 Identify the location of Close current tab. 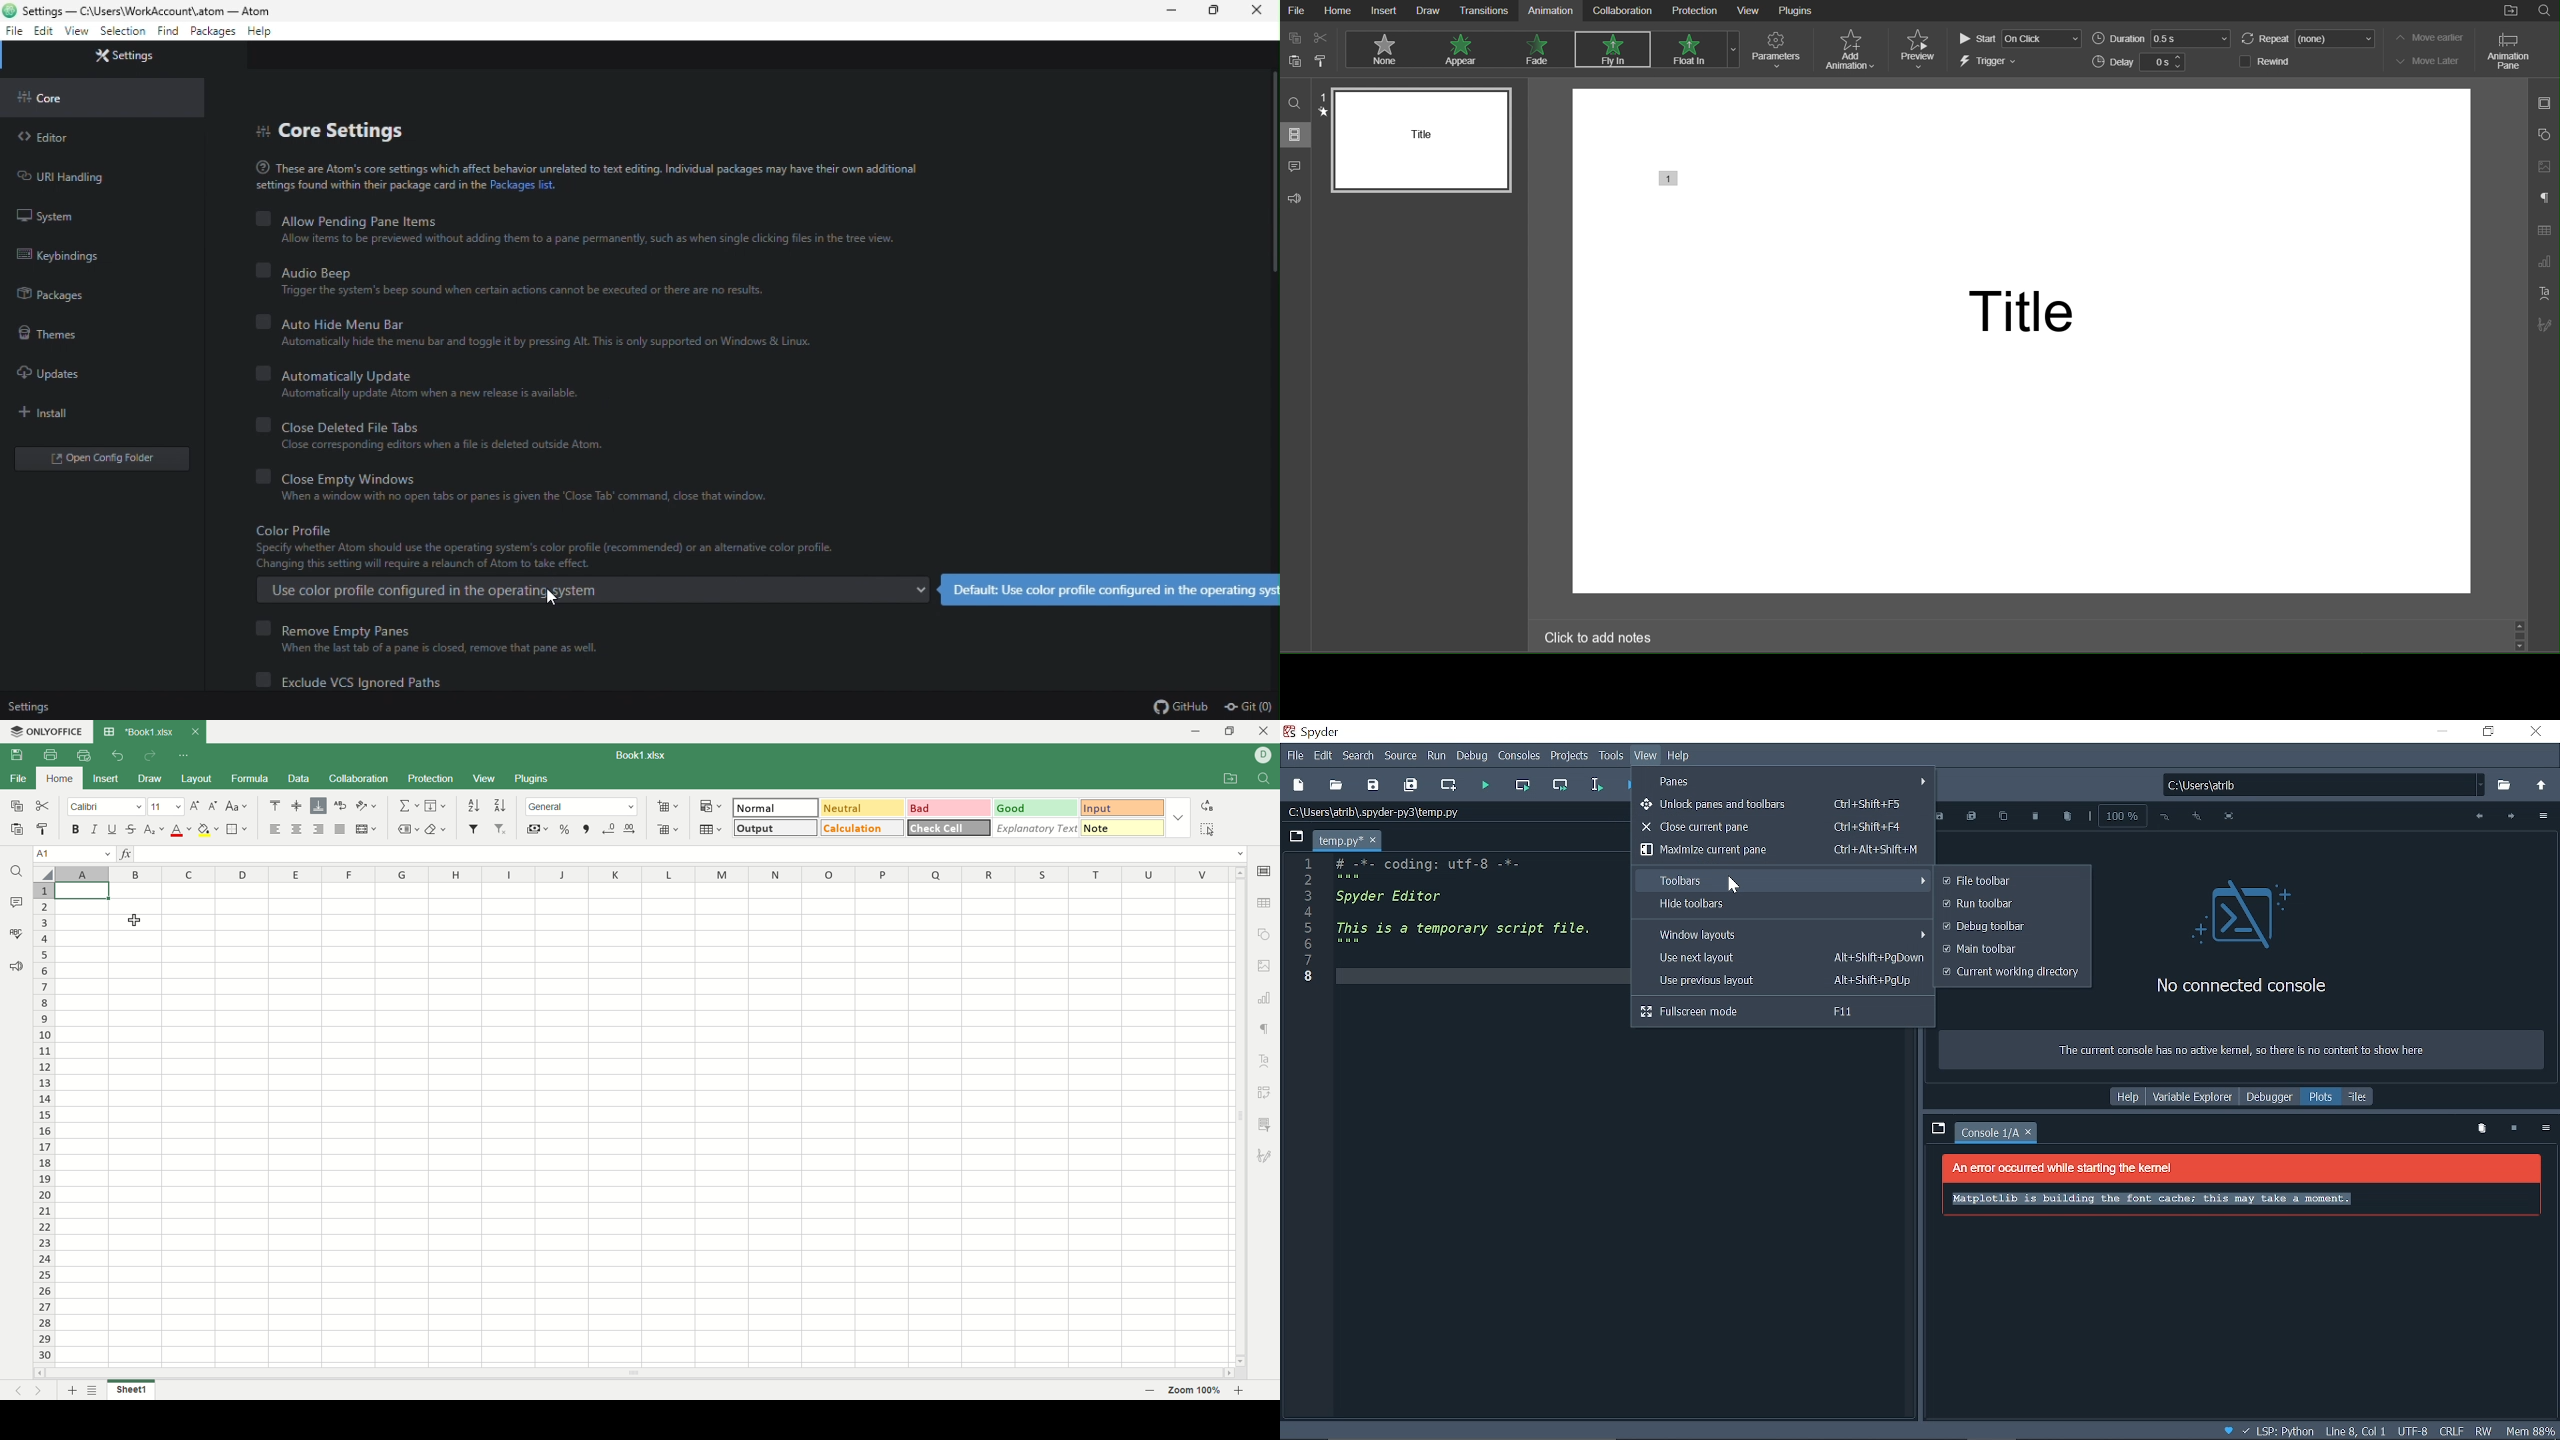
(1373, 841).